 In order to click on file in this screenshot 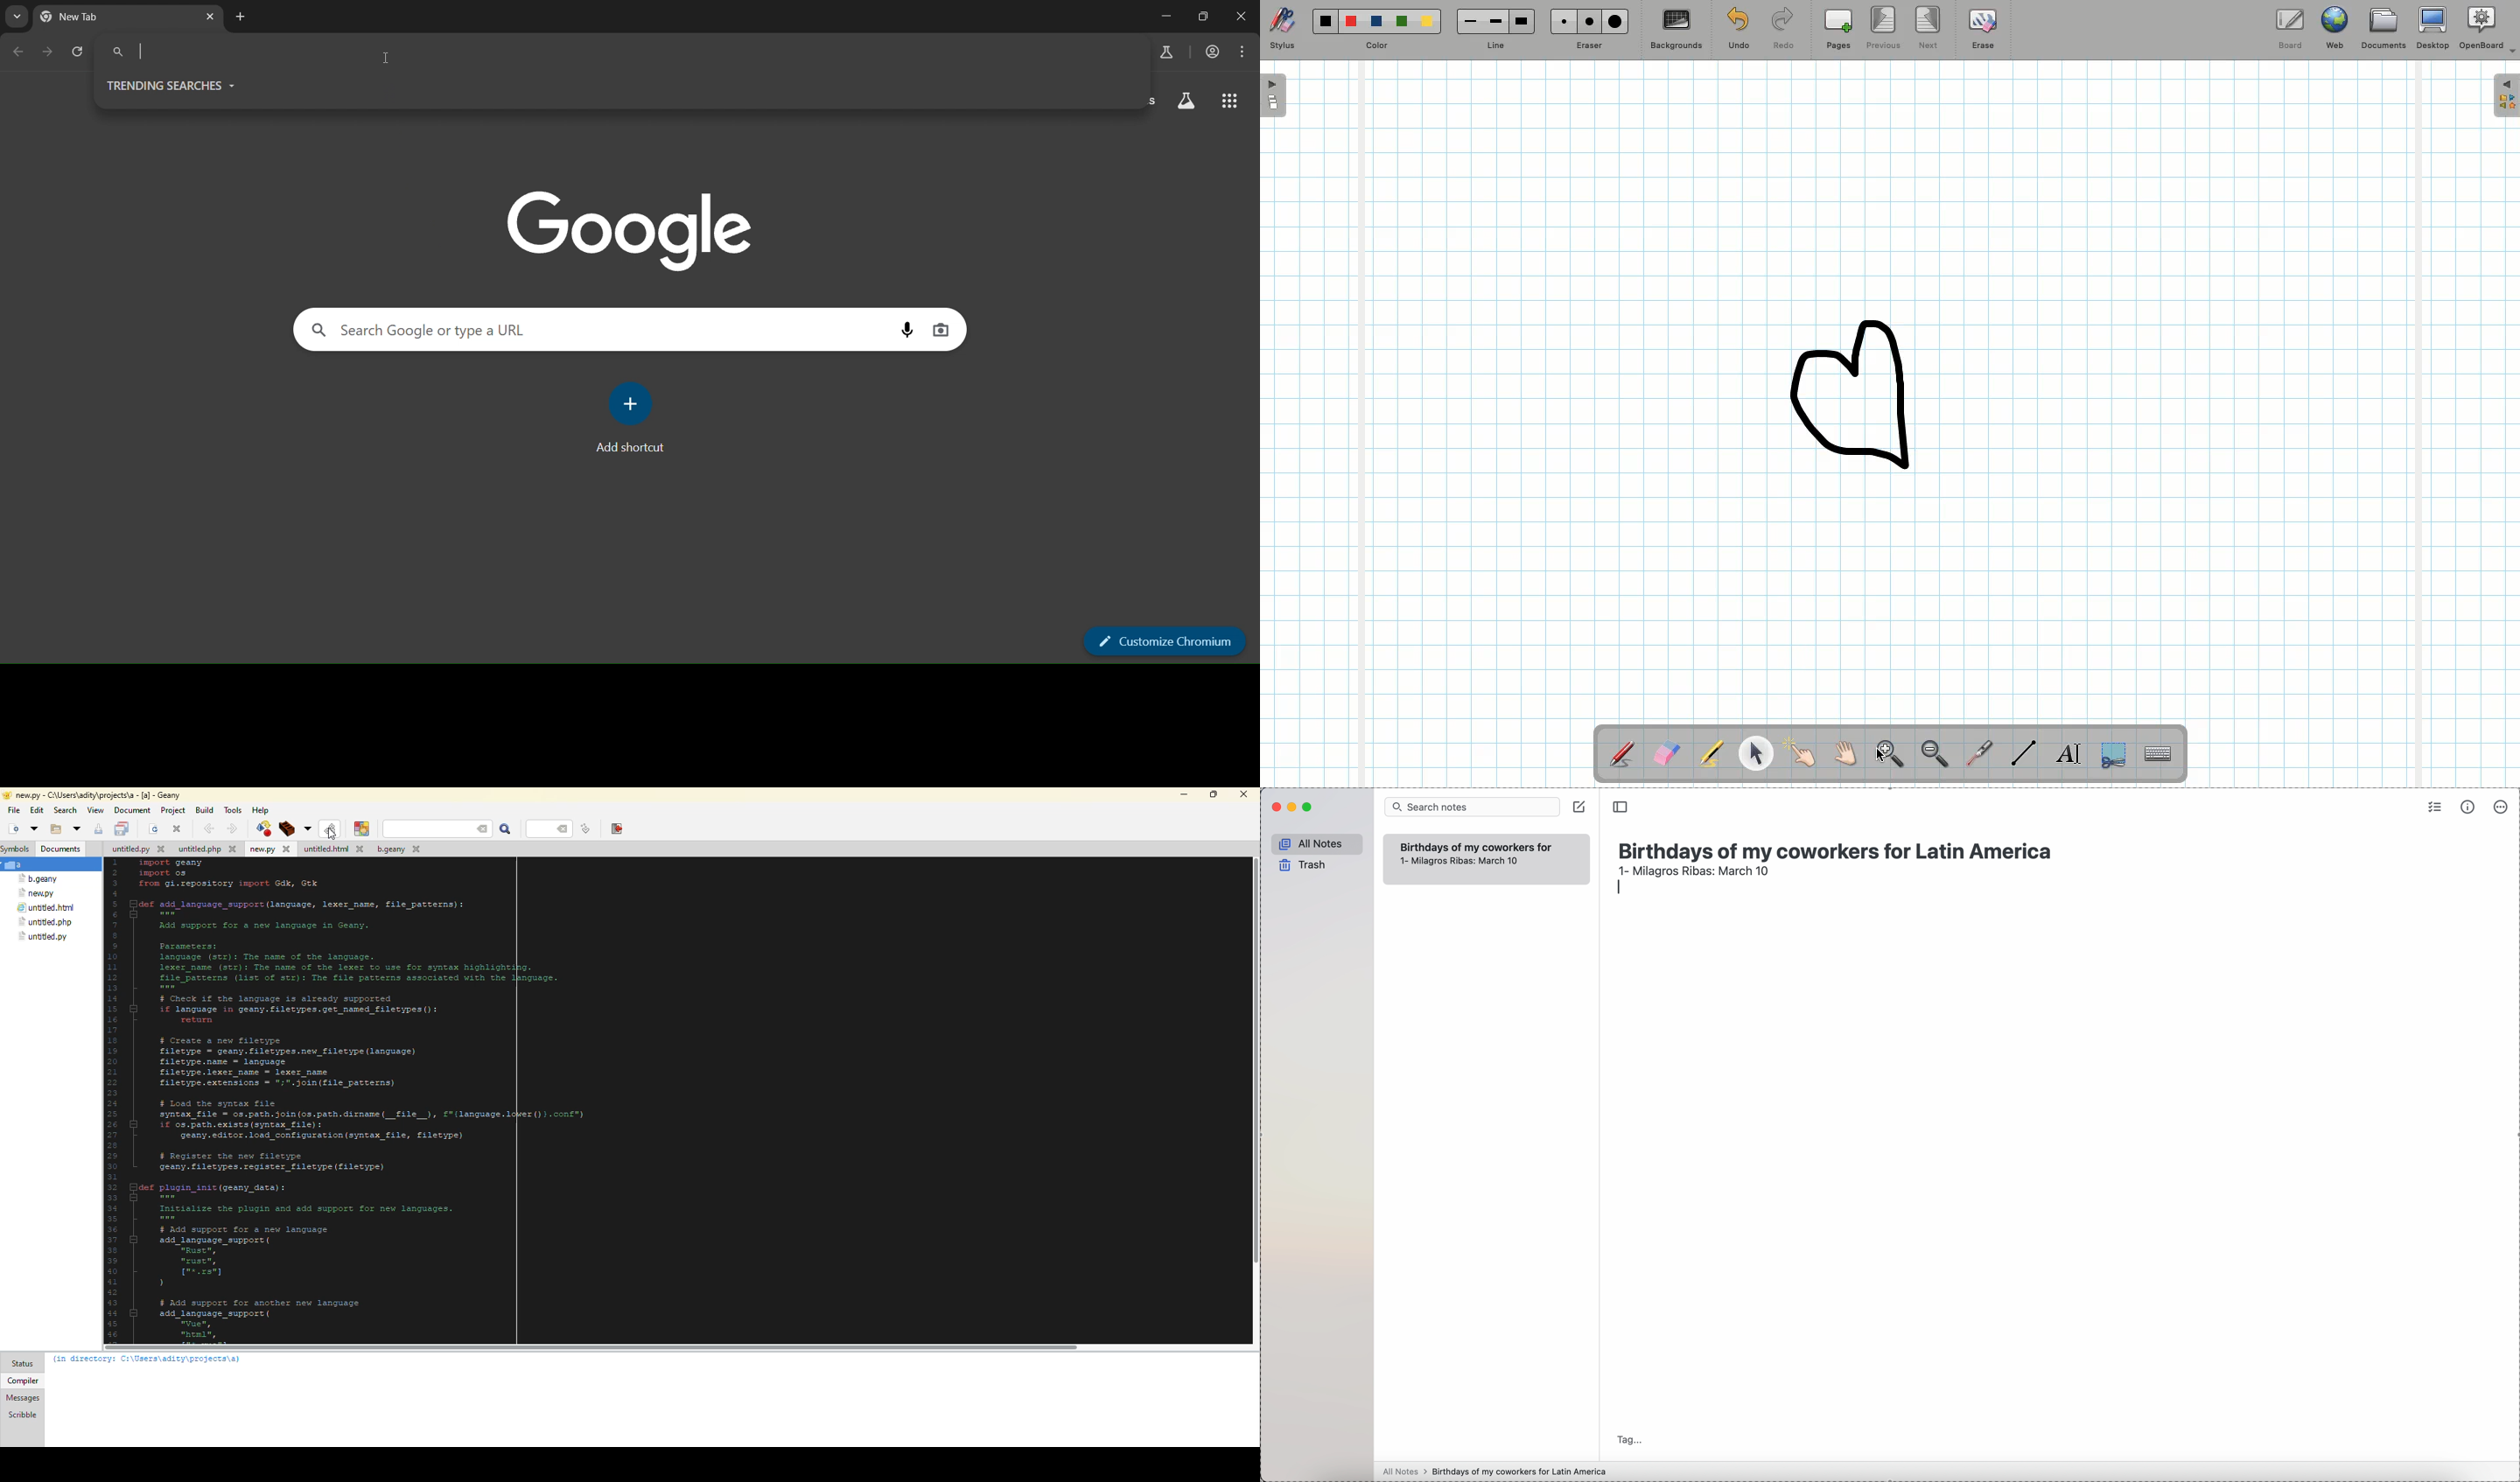, I will do `click(37, 894)`.